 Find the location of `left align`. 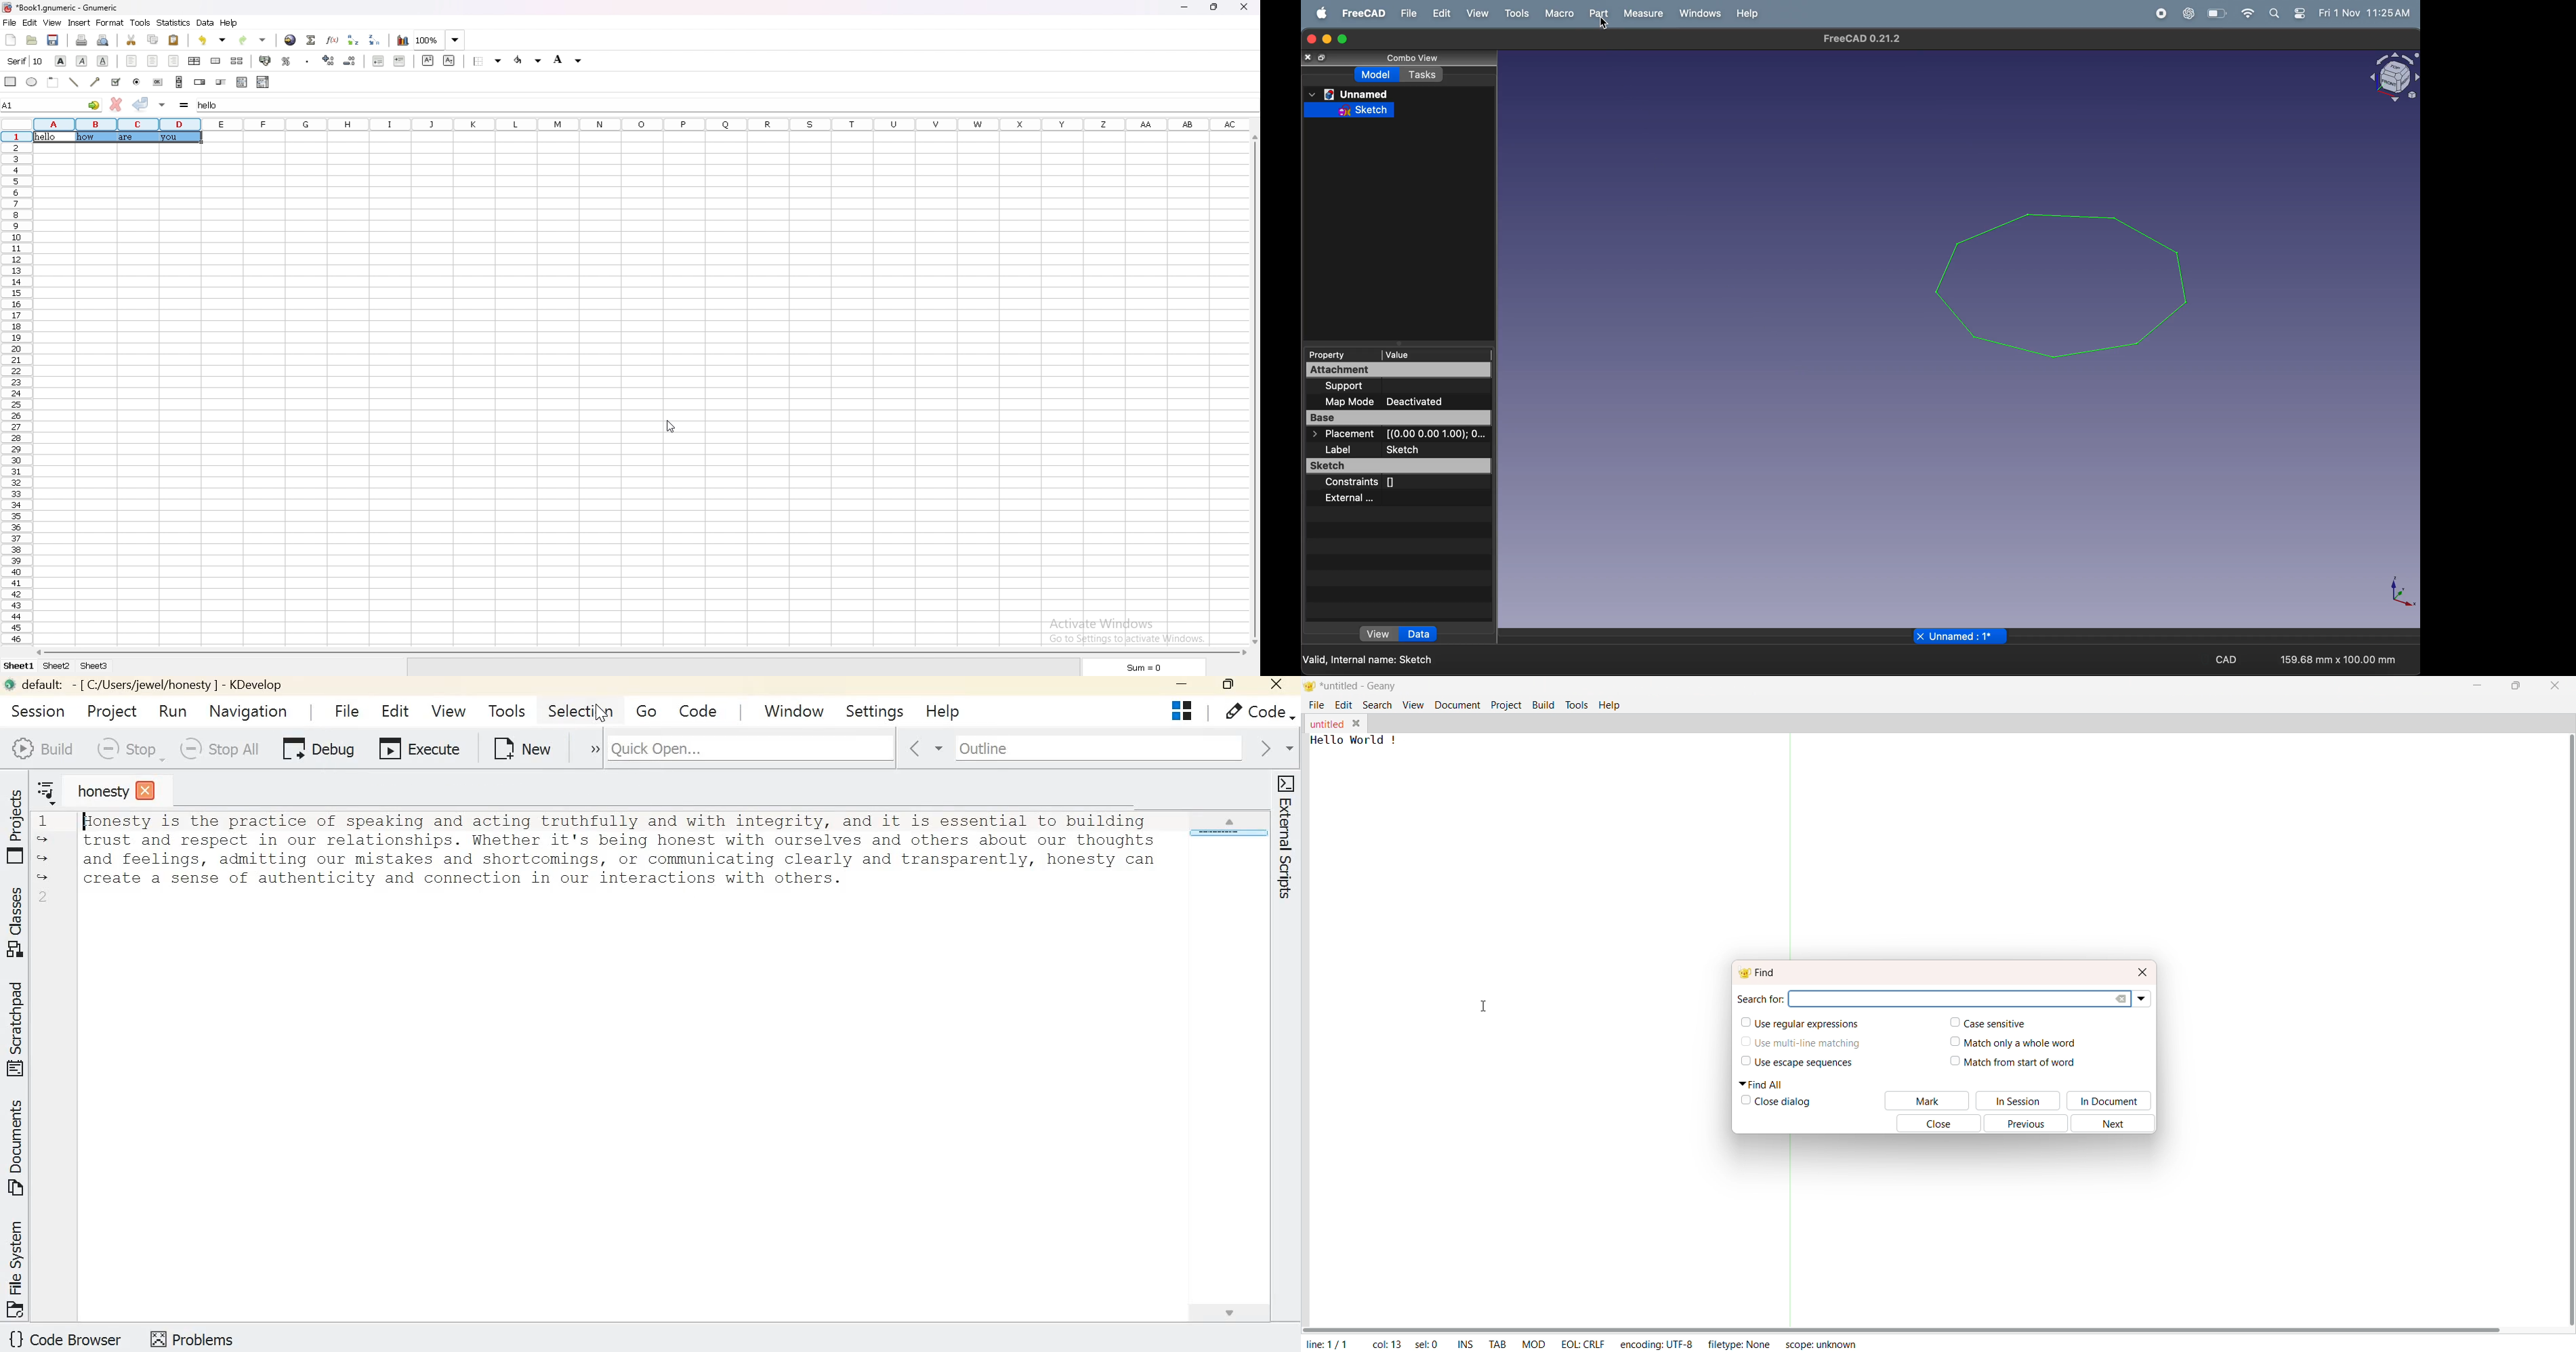

left align is located at coordinates (133, 61).